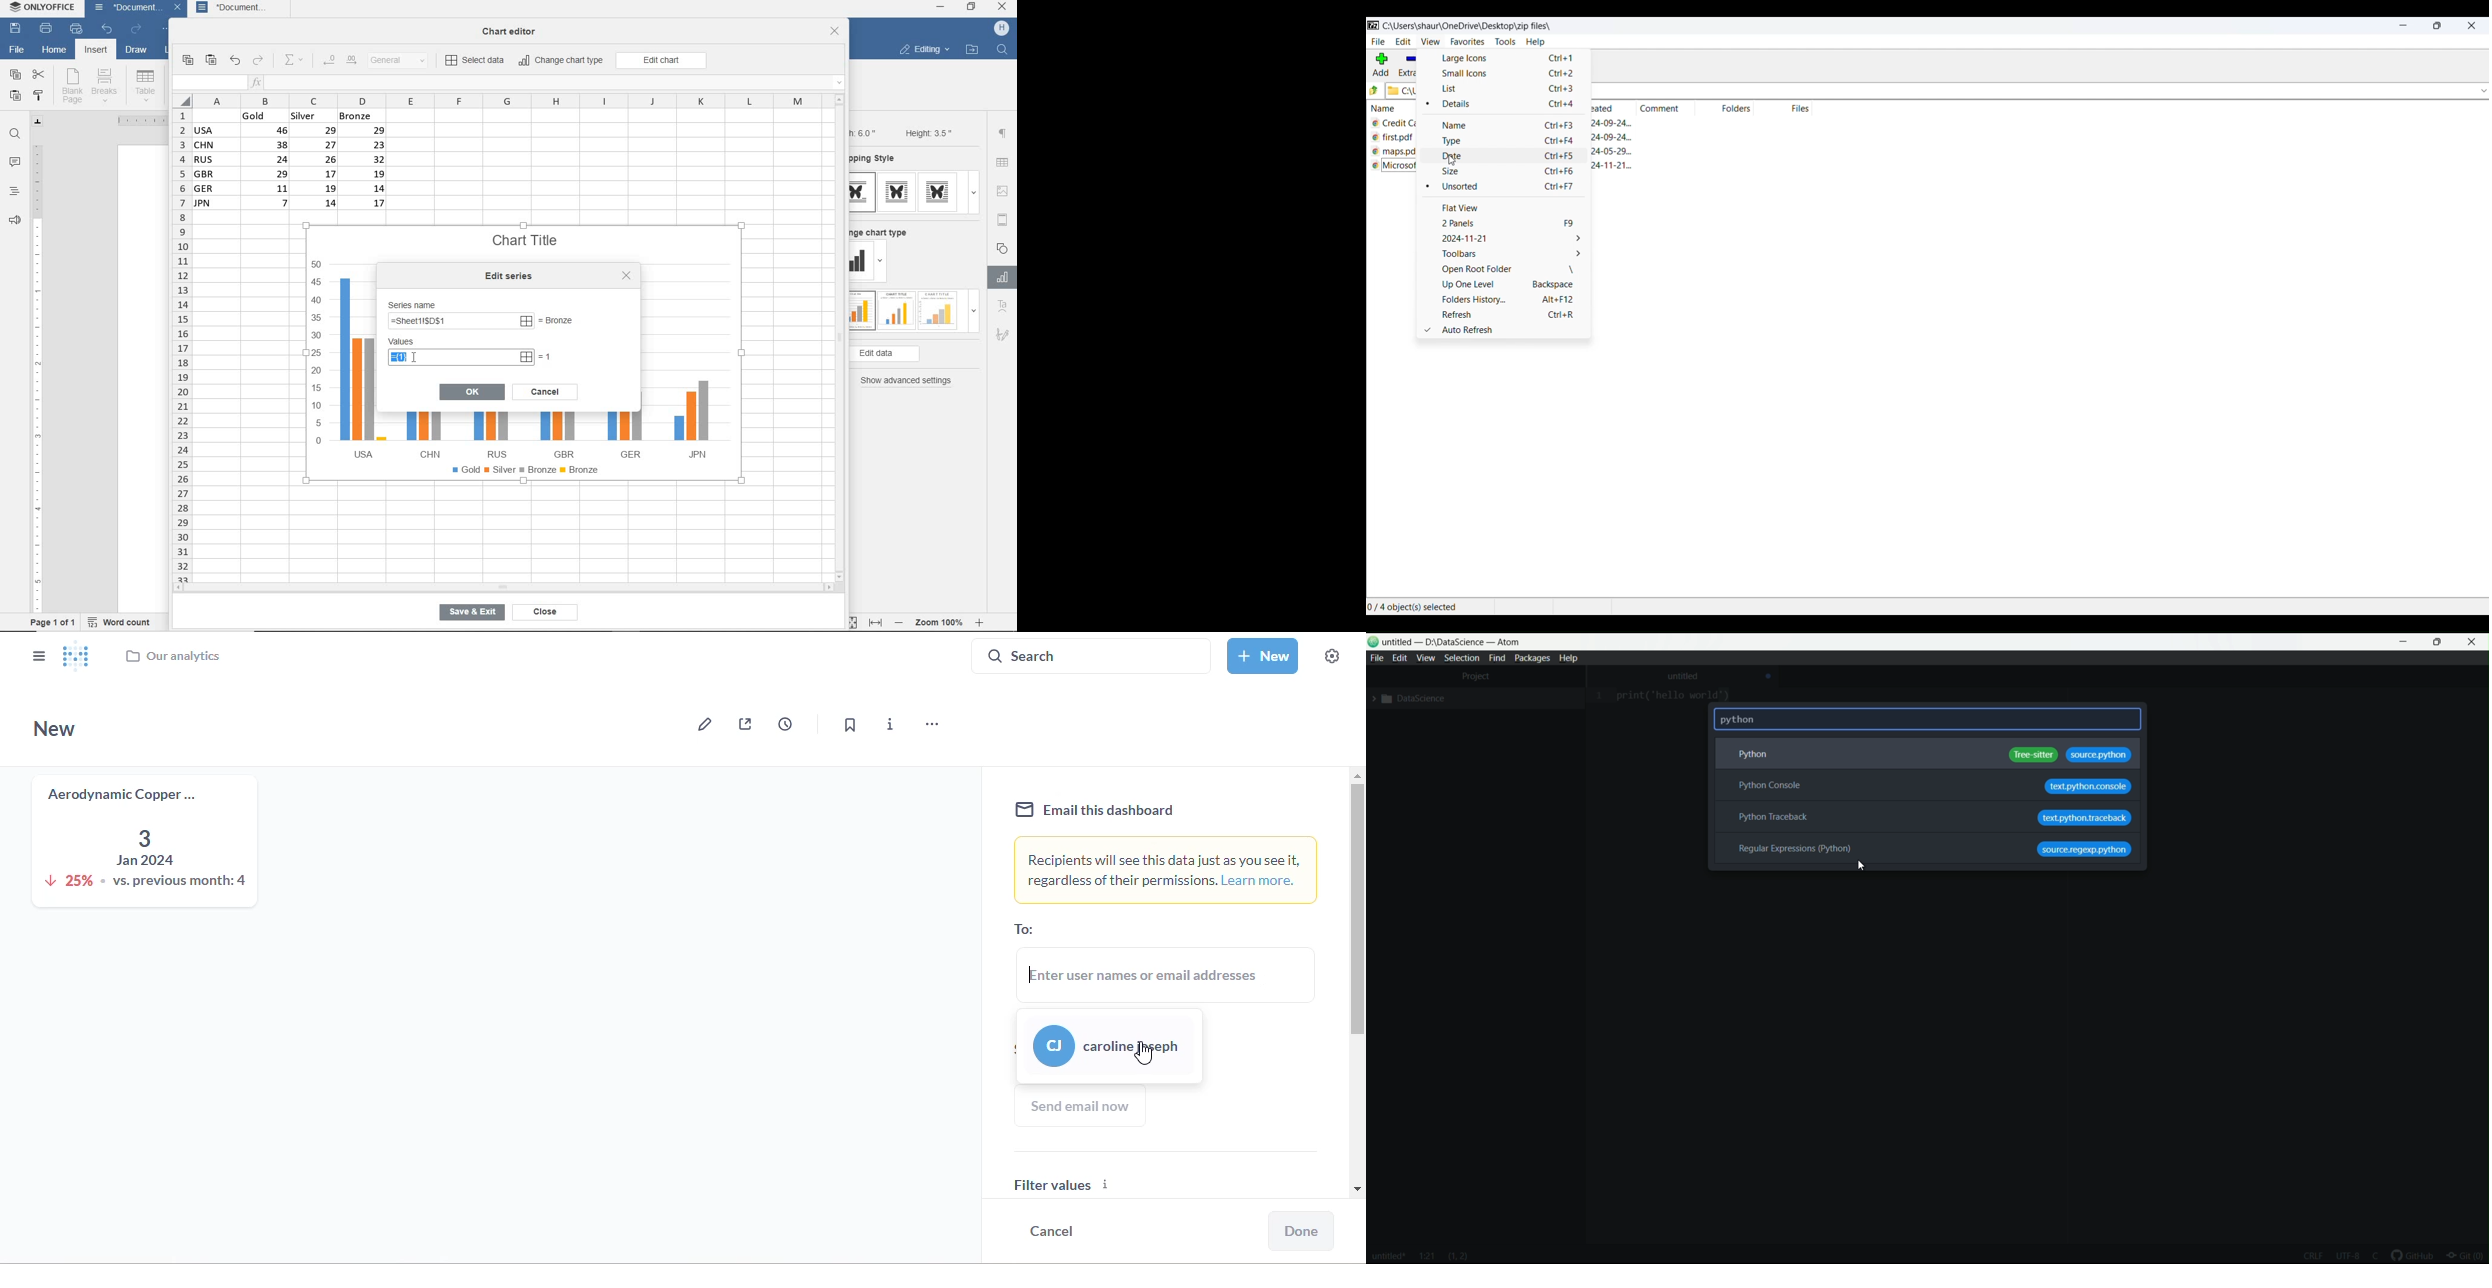 This screenshot has height=1288, width=2492. Describe the element at coordinates (1467, 43) in the screenshot. I see `favorites` at that location.